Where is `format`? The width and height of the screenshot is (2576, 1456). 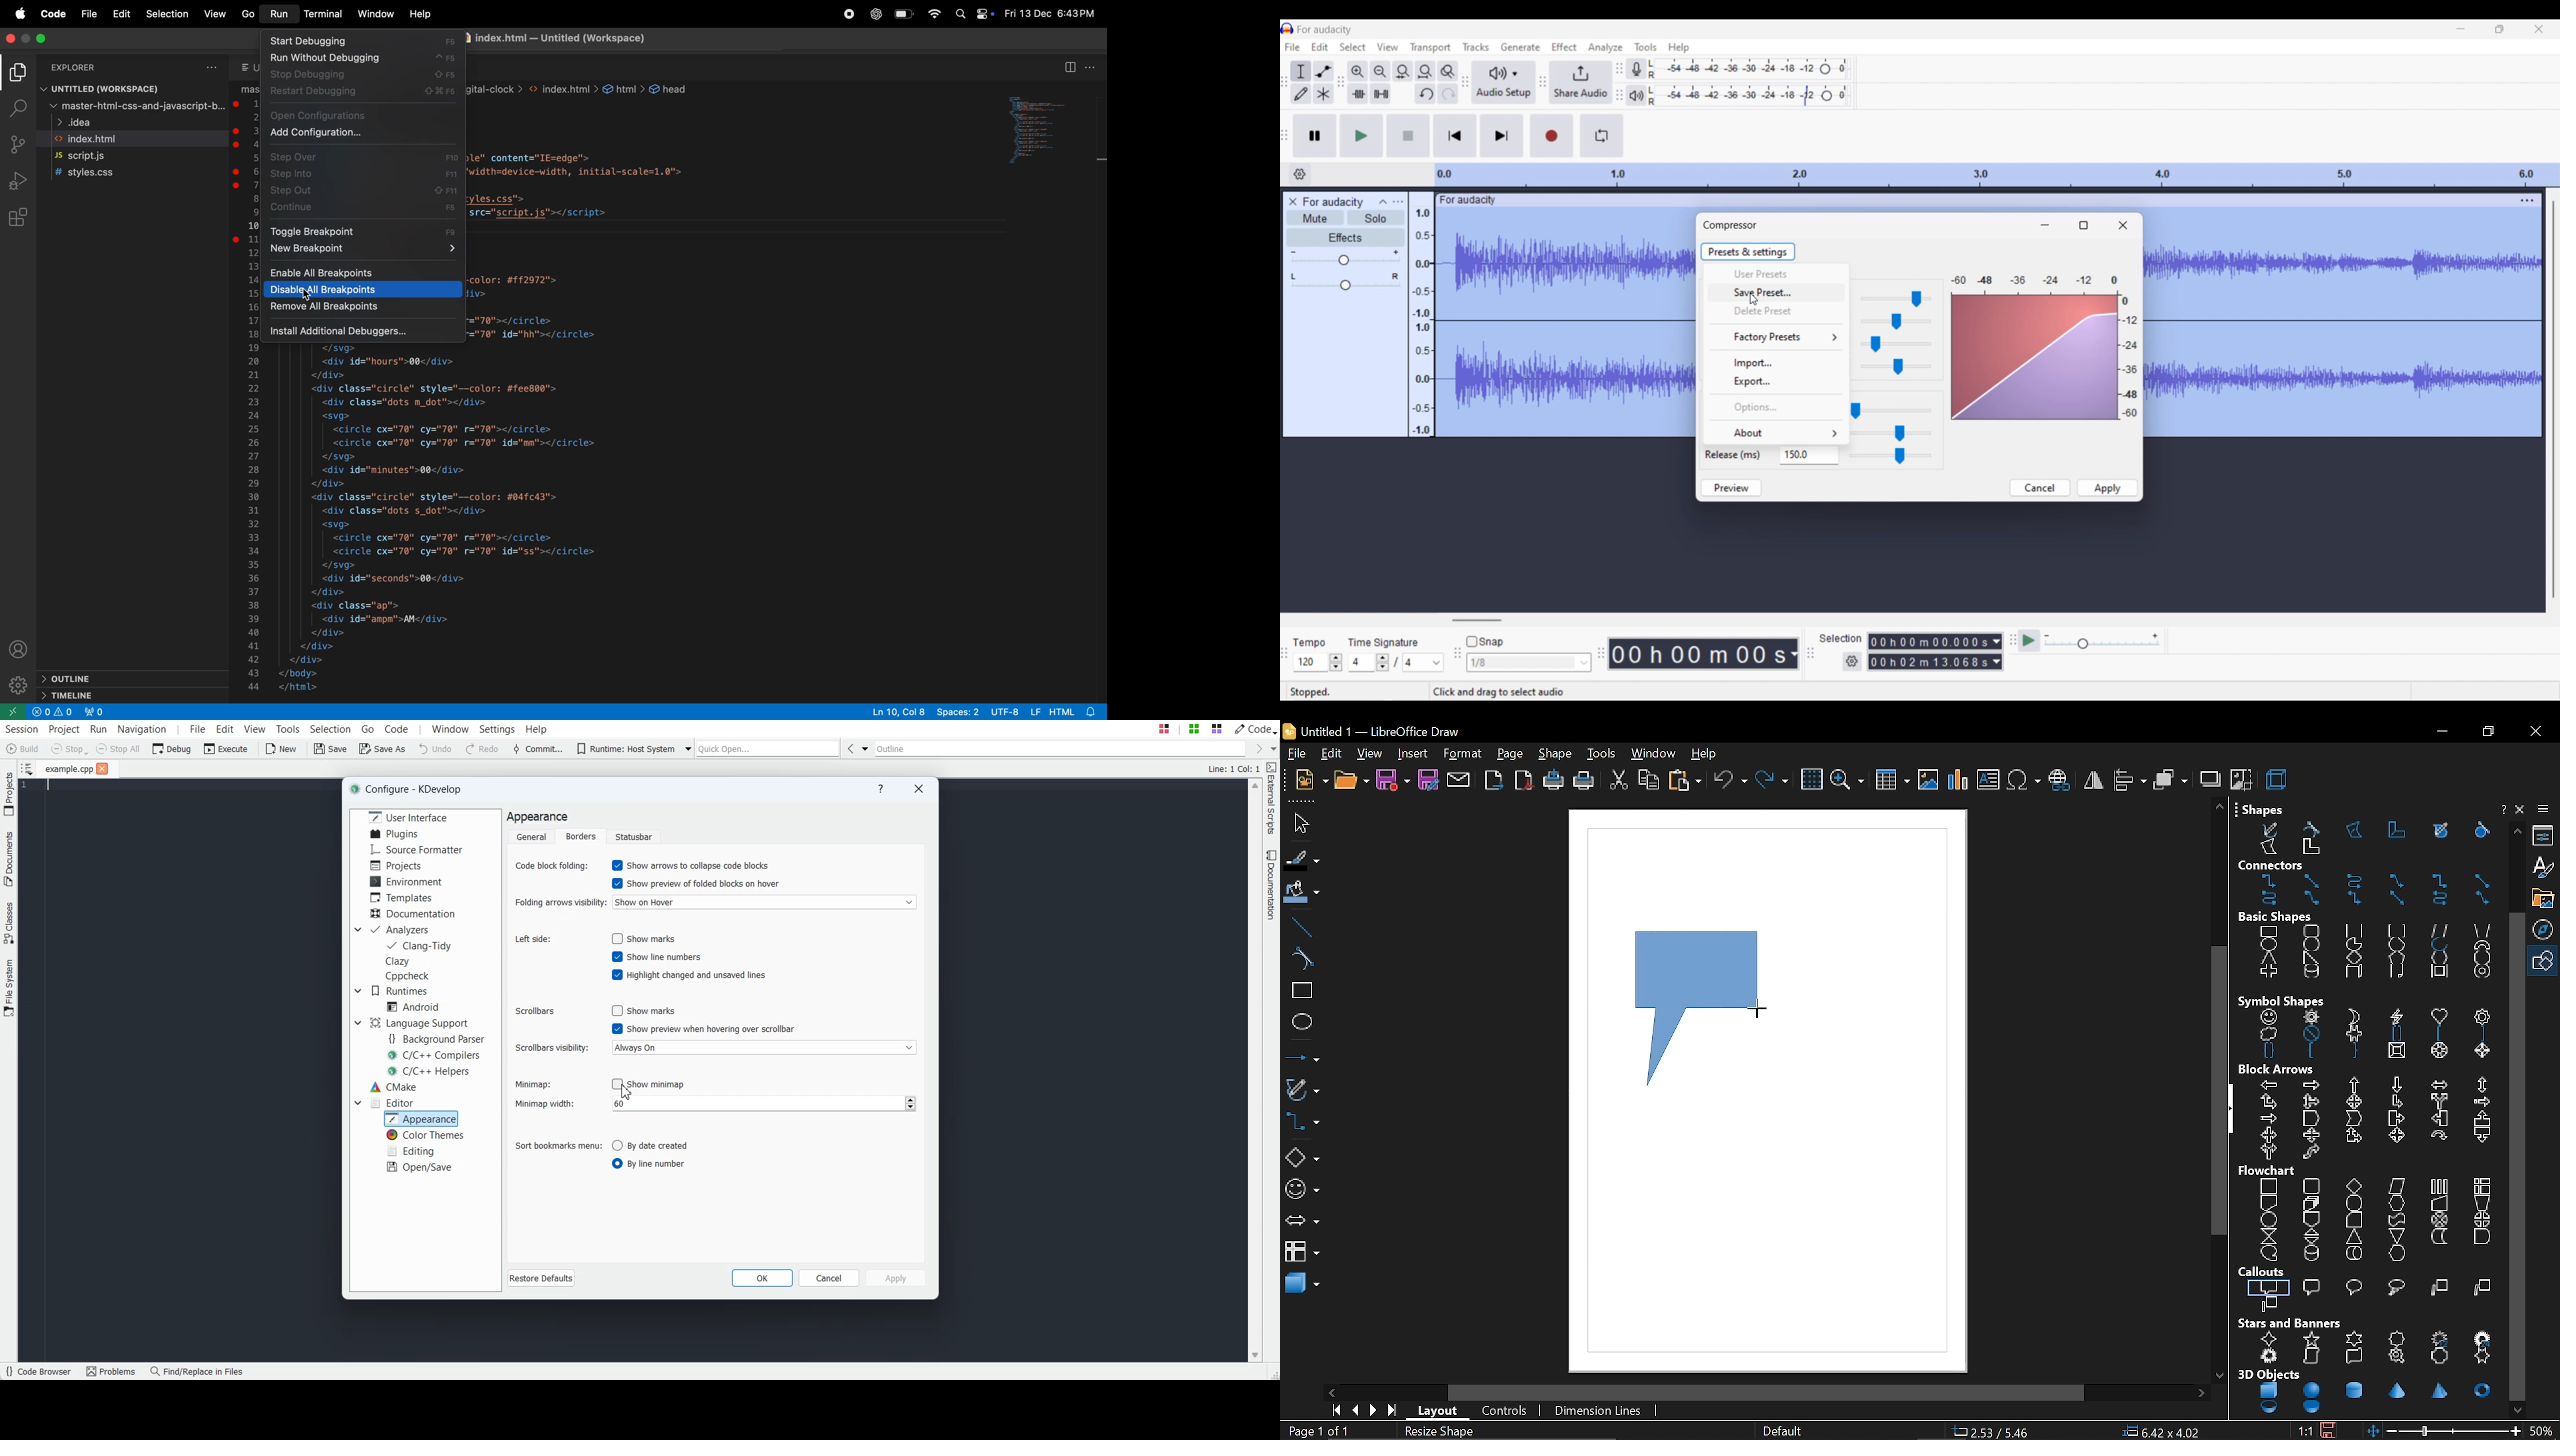 format is located at coordinates (1460, 753).